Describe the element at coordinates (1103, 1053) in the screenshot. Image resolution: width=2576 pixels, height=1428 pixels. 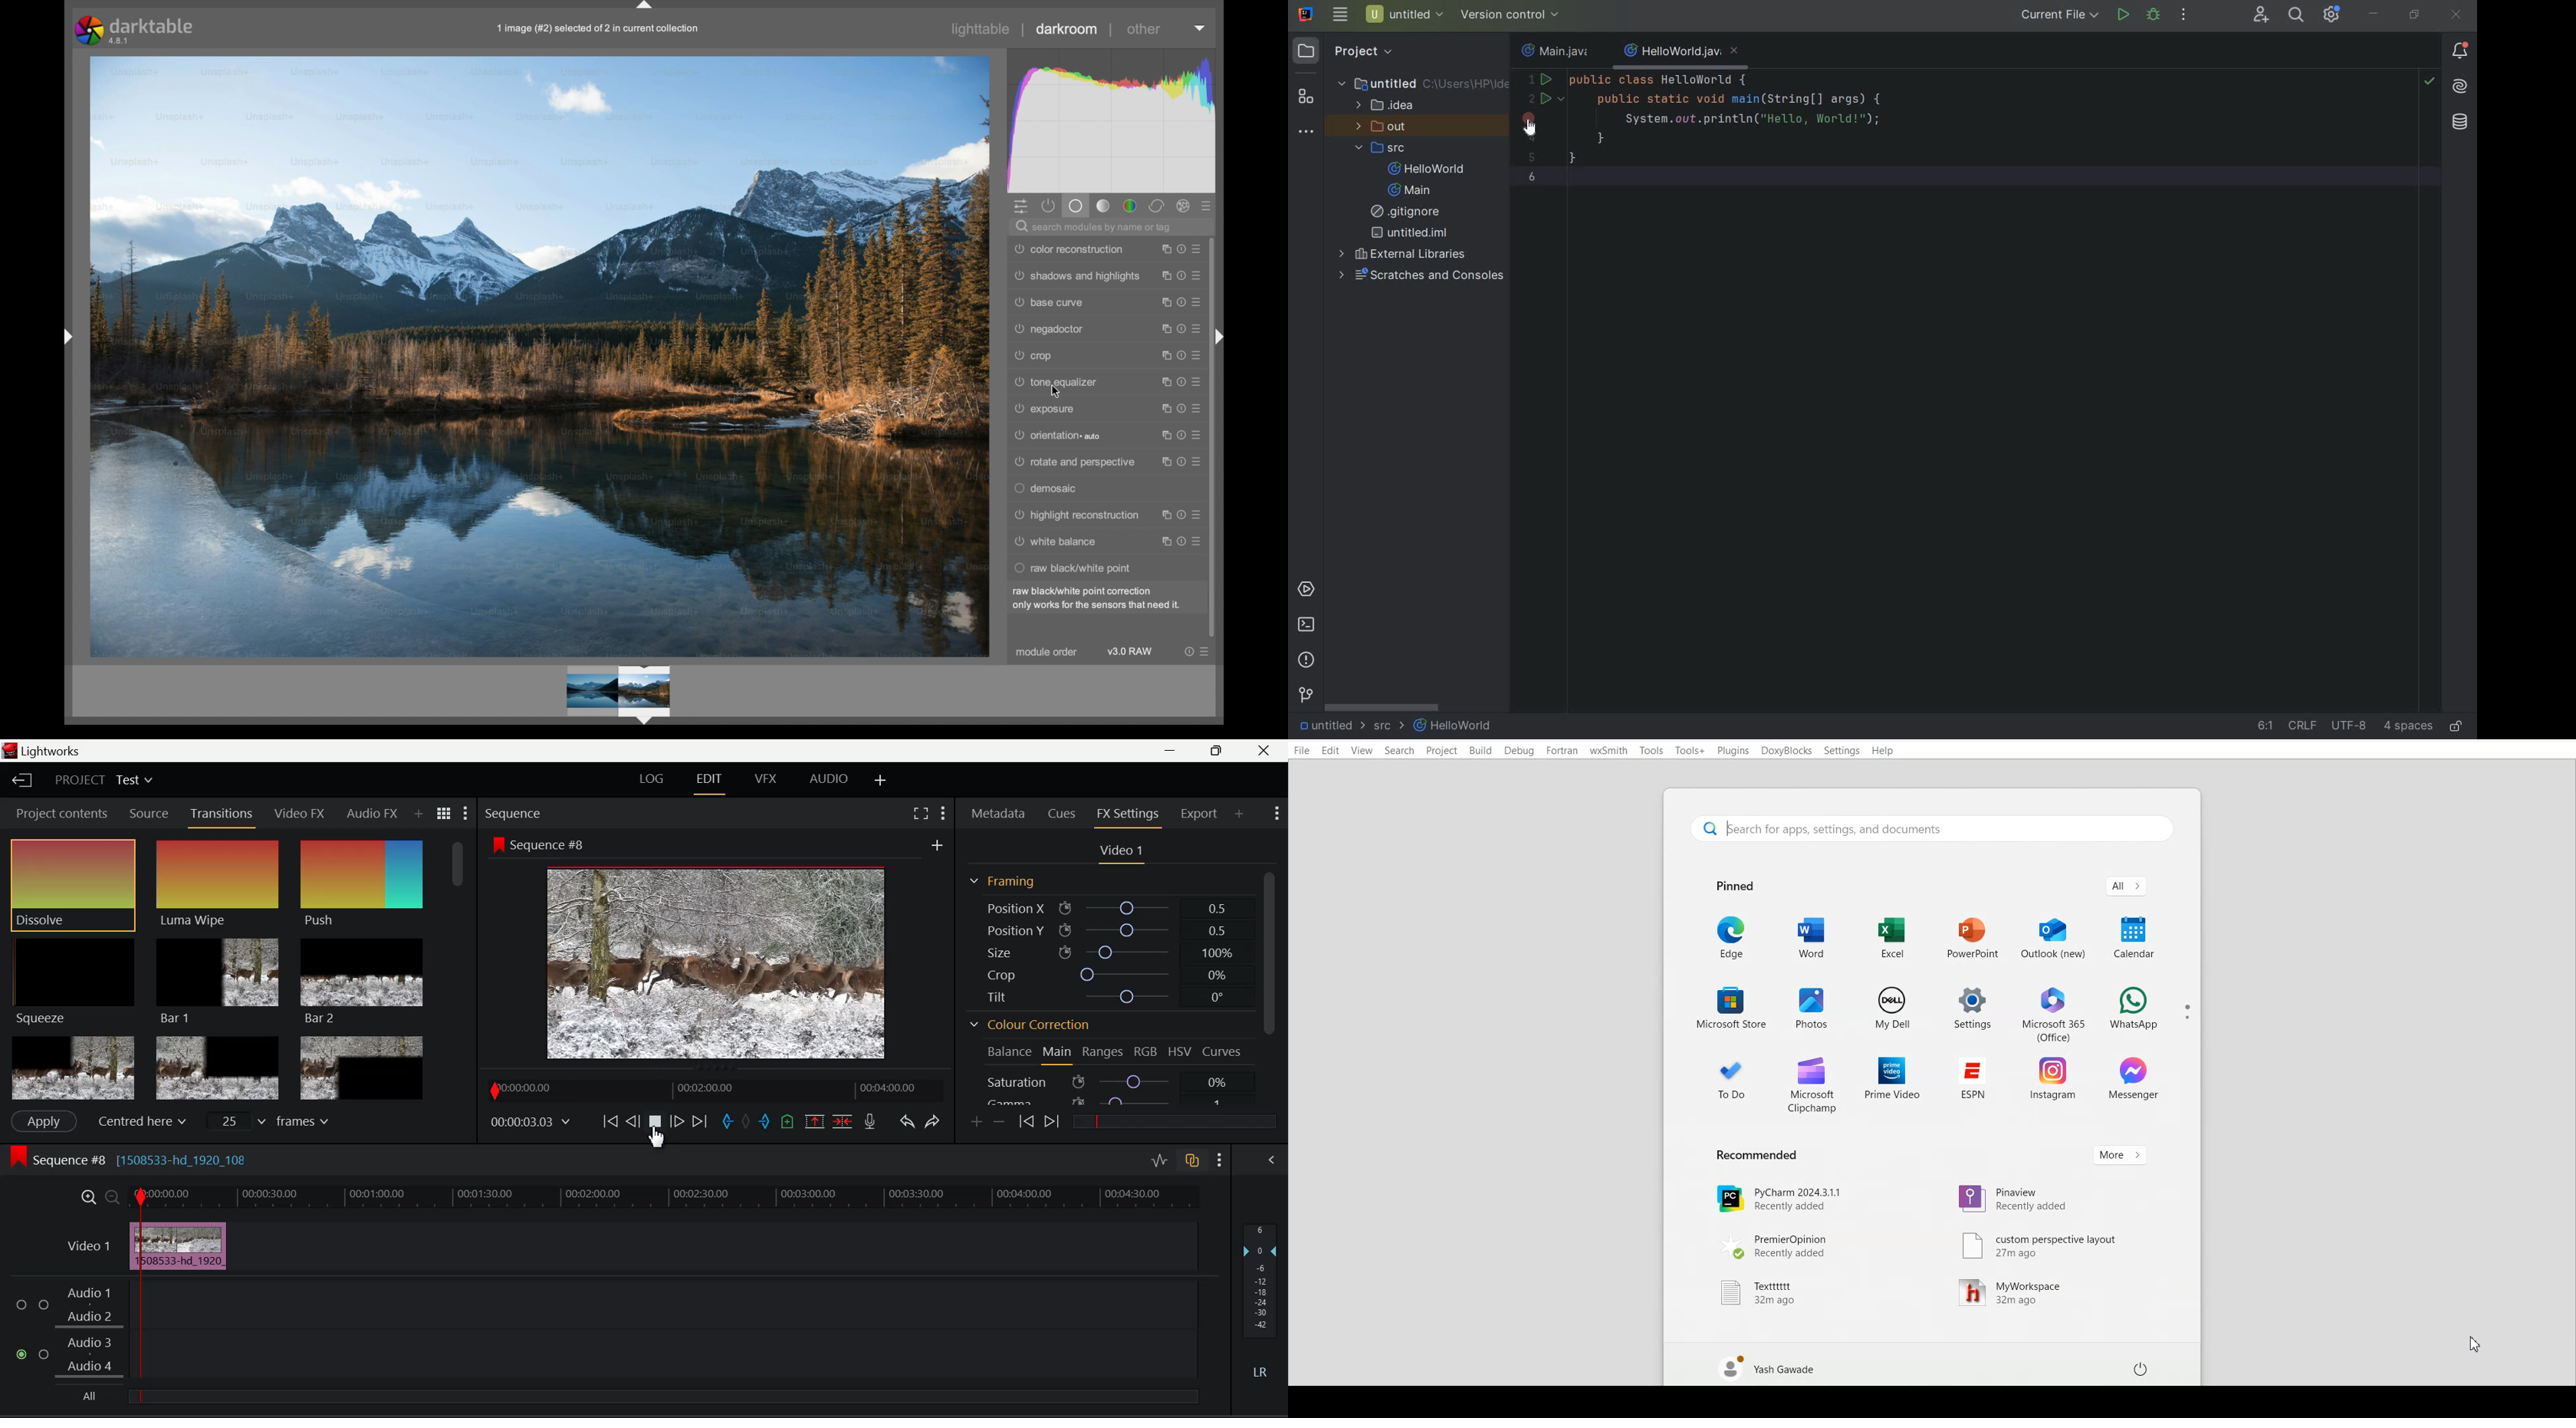
I see `Ranges` at that location.